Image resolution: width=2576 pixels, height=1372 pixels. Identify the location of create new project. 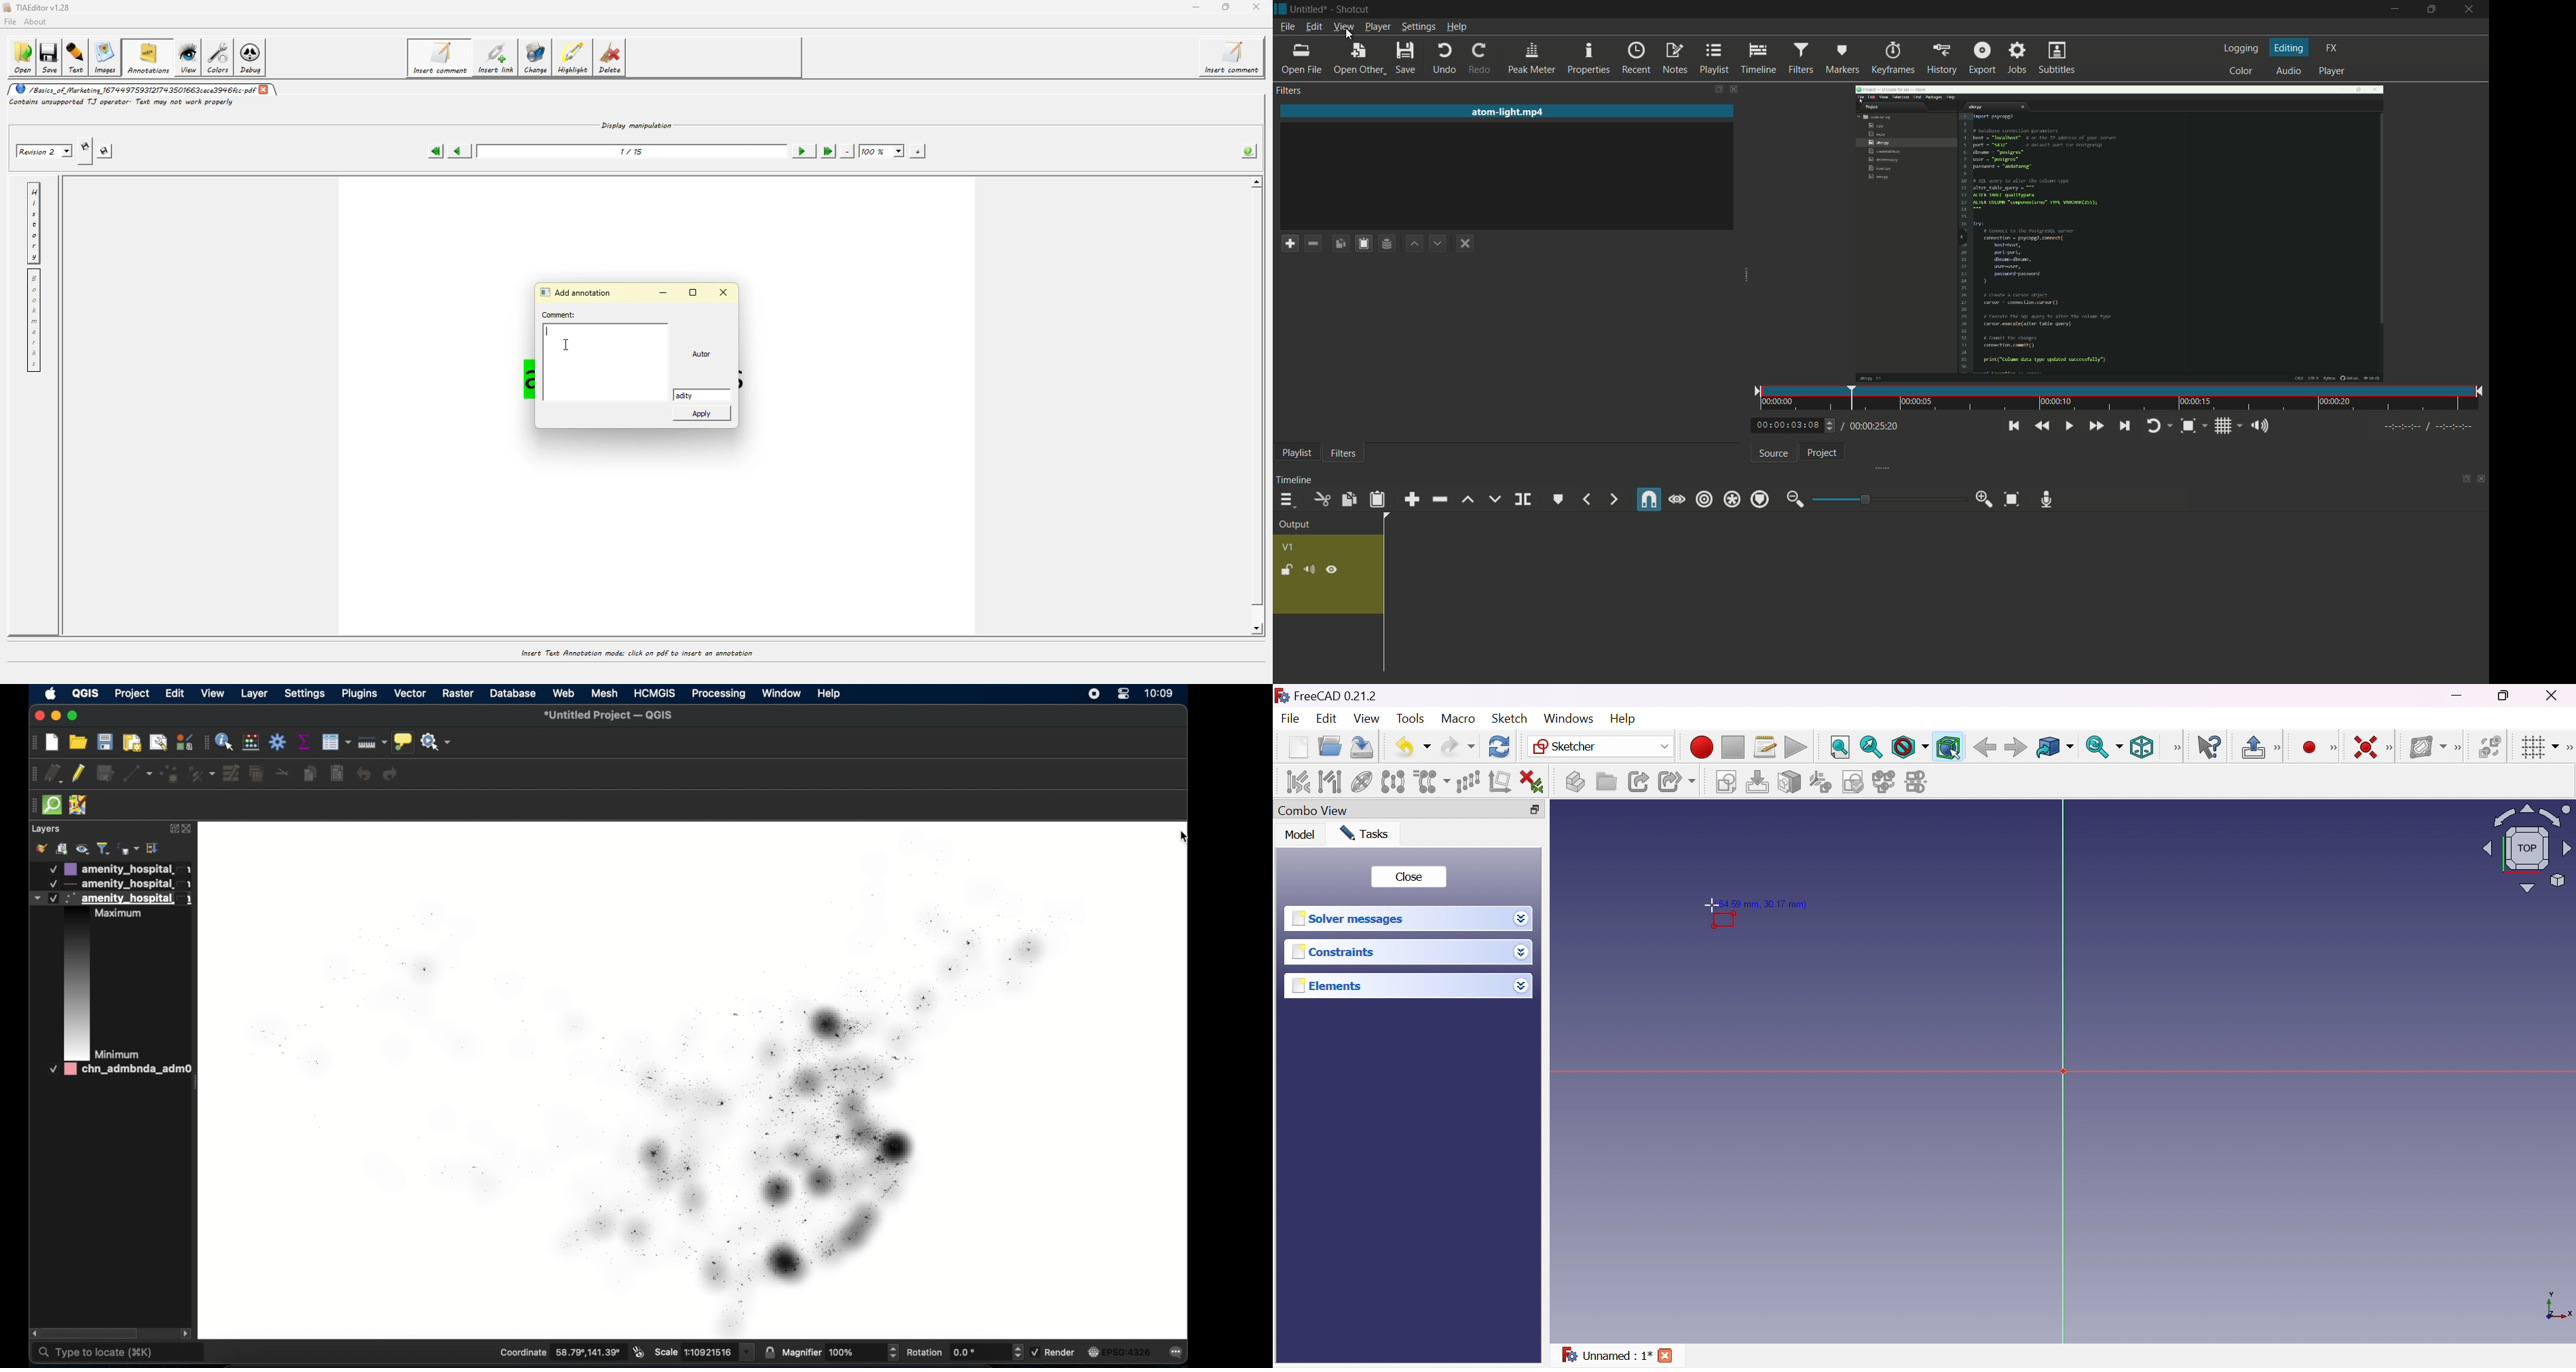
(51, 742).